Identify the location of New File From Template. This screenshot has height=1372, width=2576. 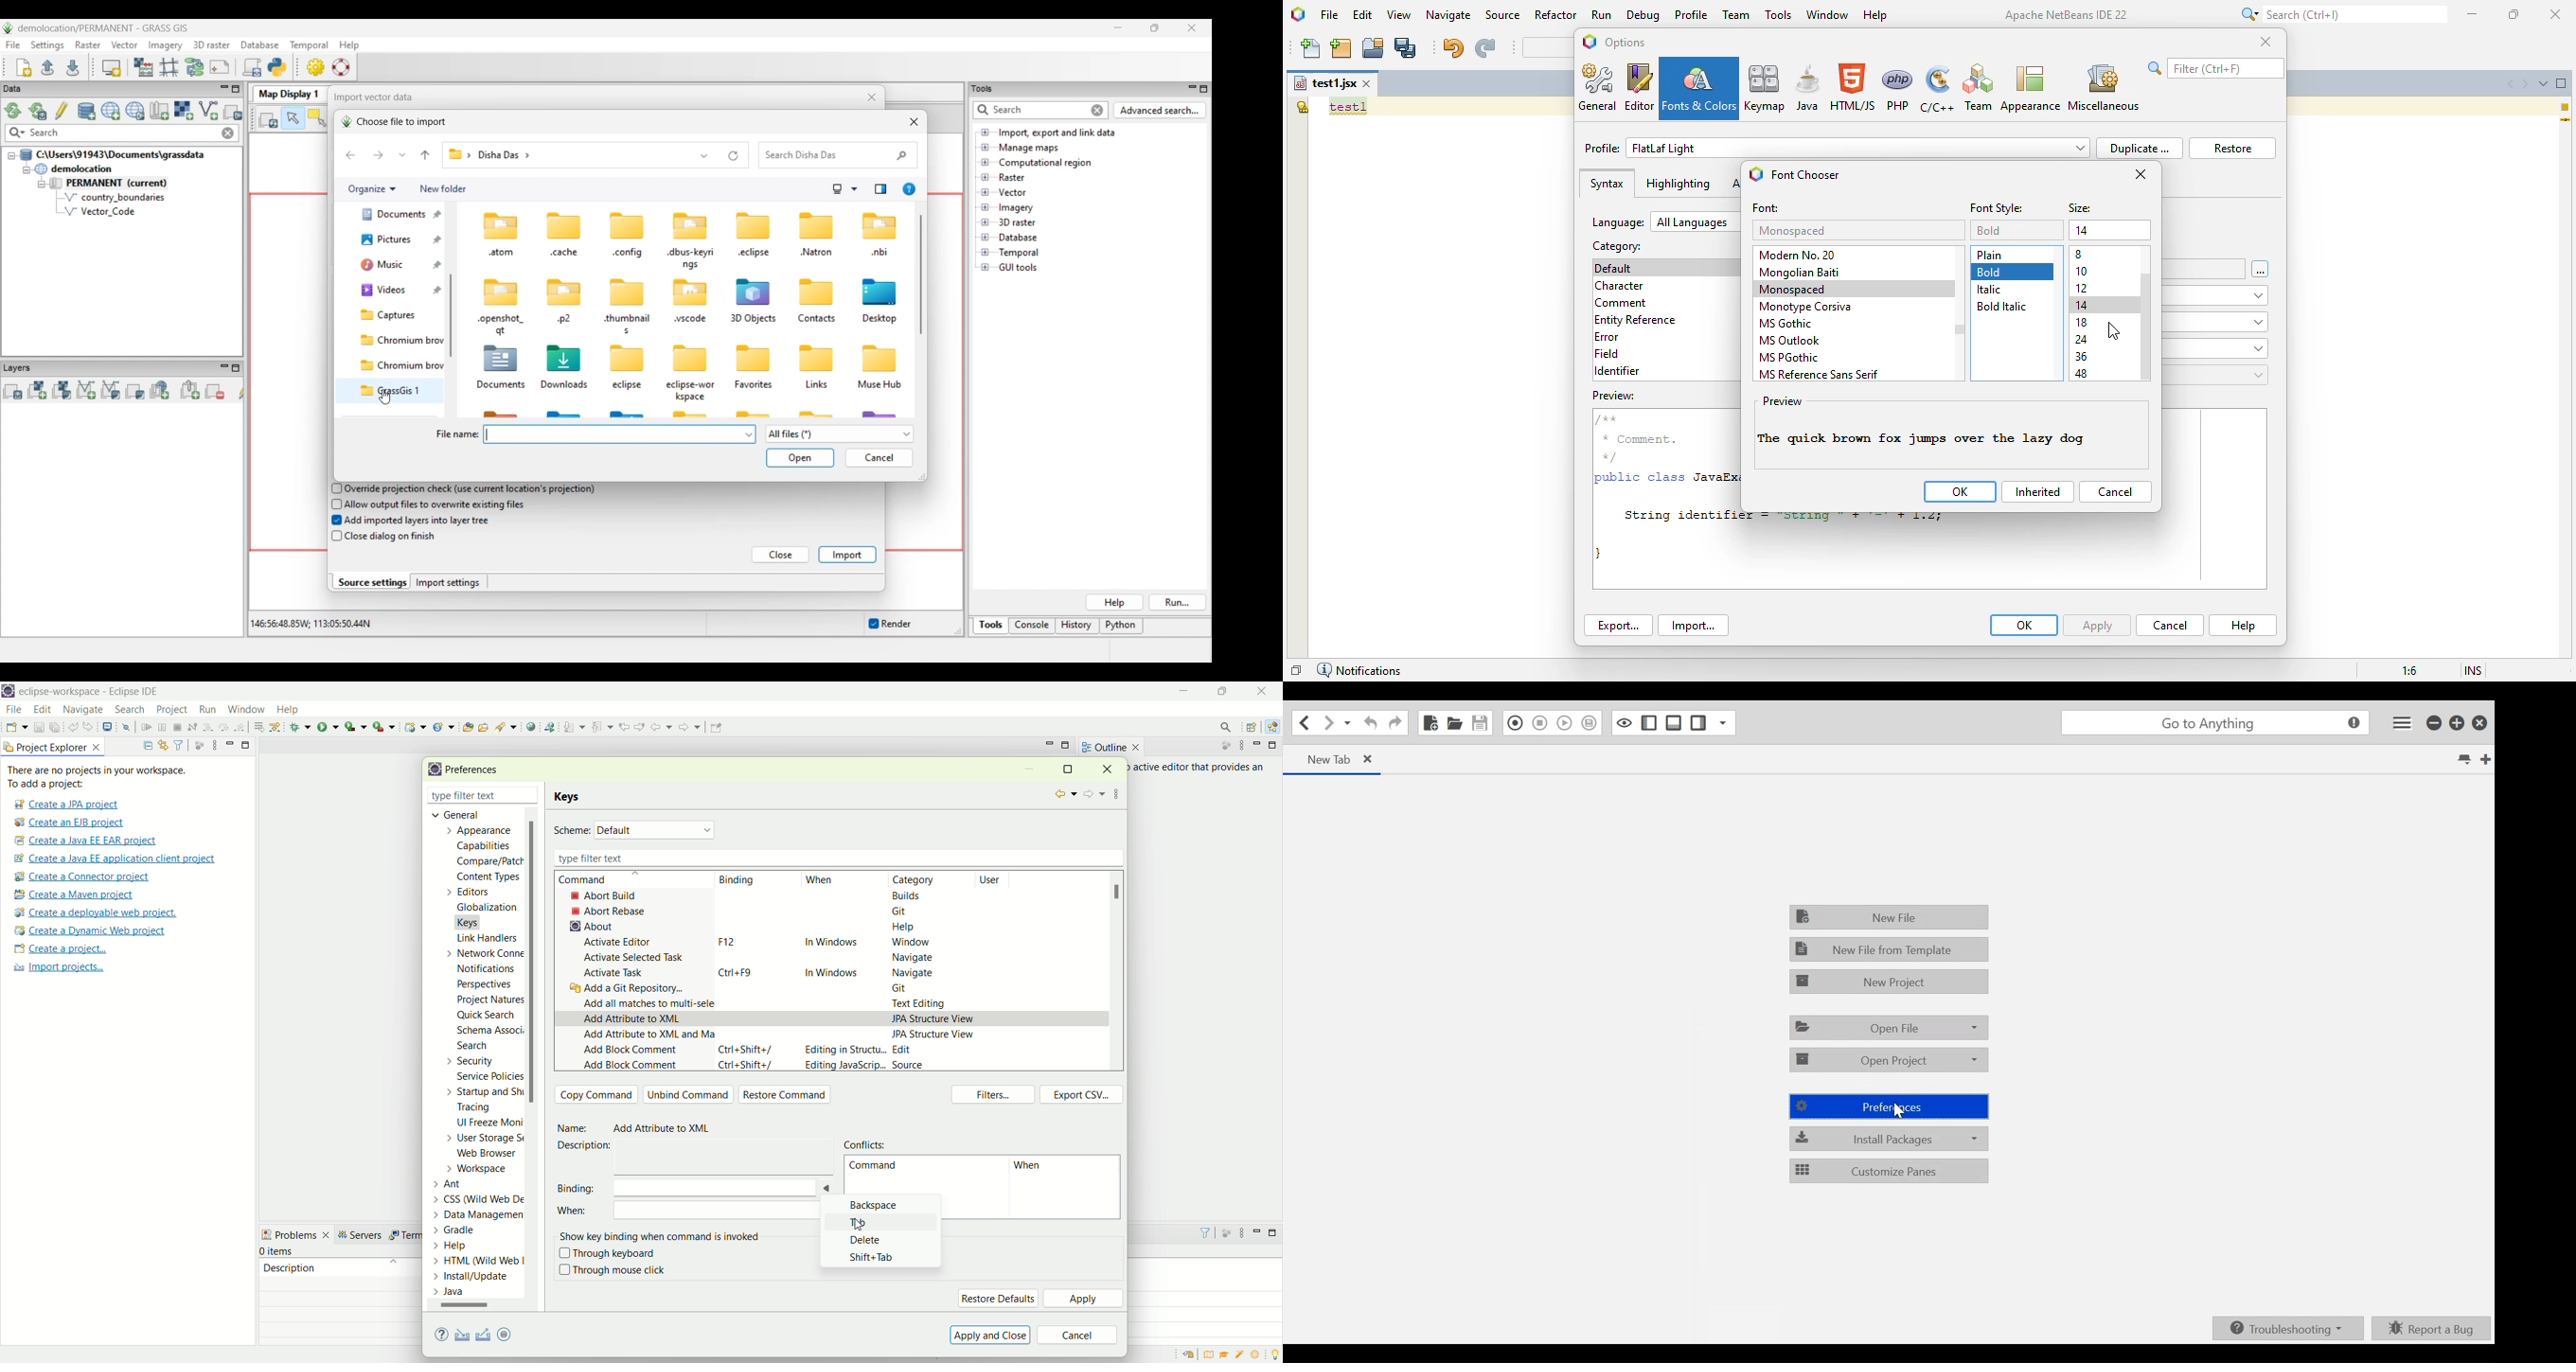
(1889, 949).